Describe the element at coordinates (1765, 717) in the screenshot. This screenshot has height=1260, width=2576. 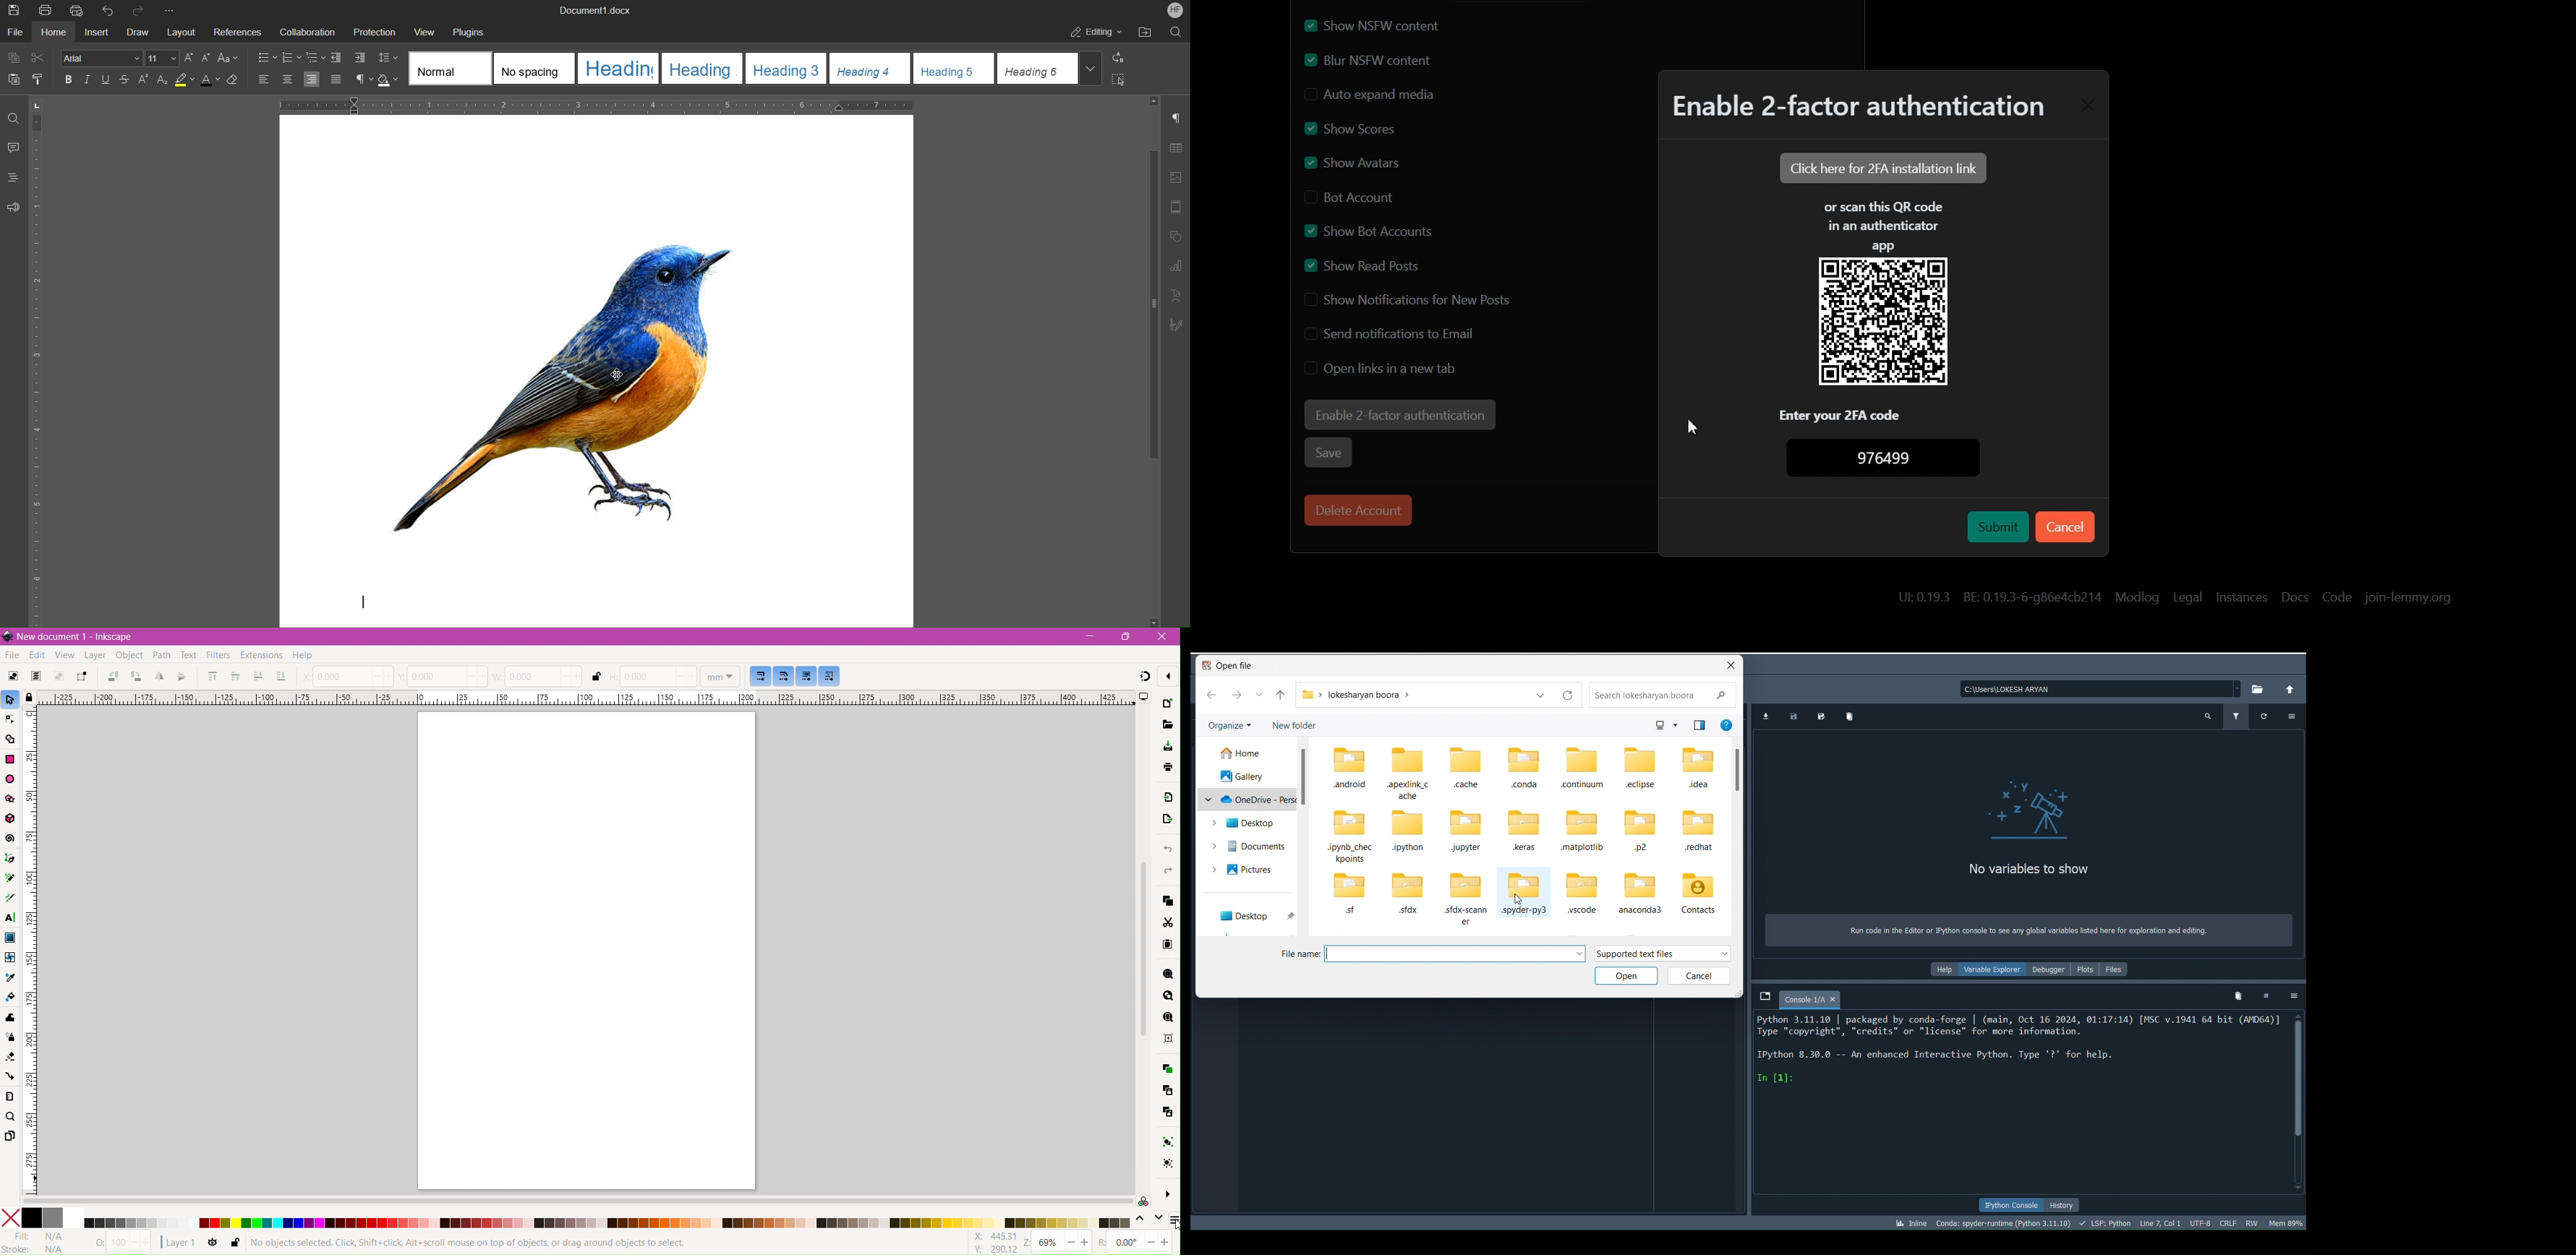
I see `Import data` at that location.